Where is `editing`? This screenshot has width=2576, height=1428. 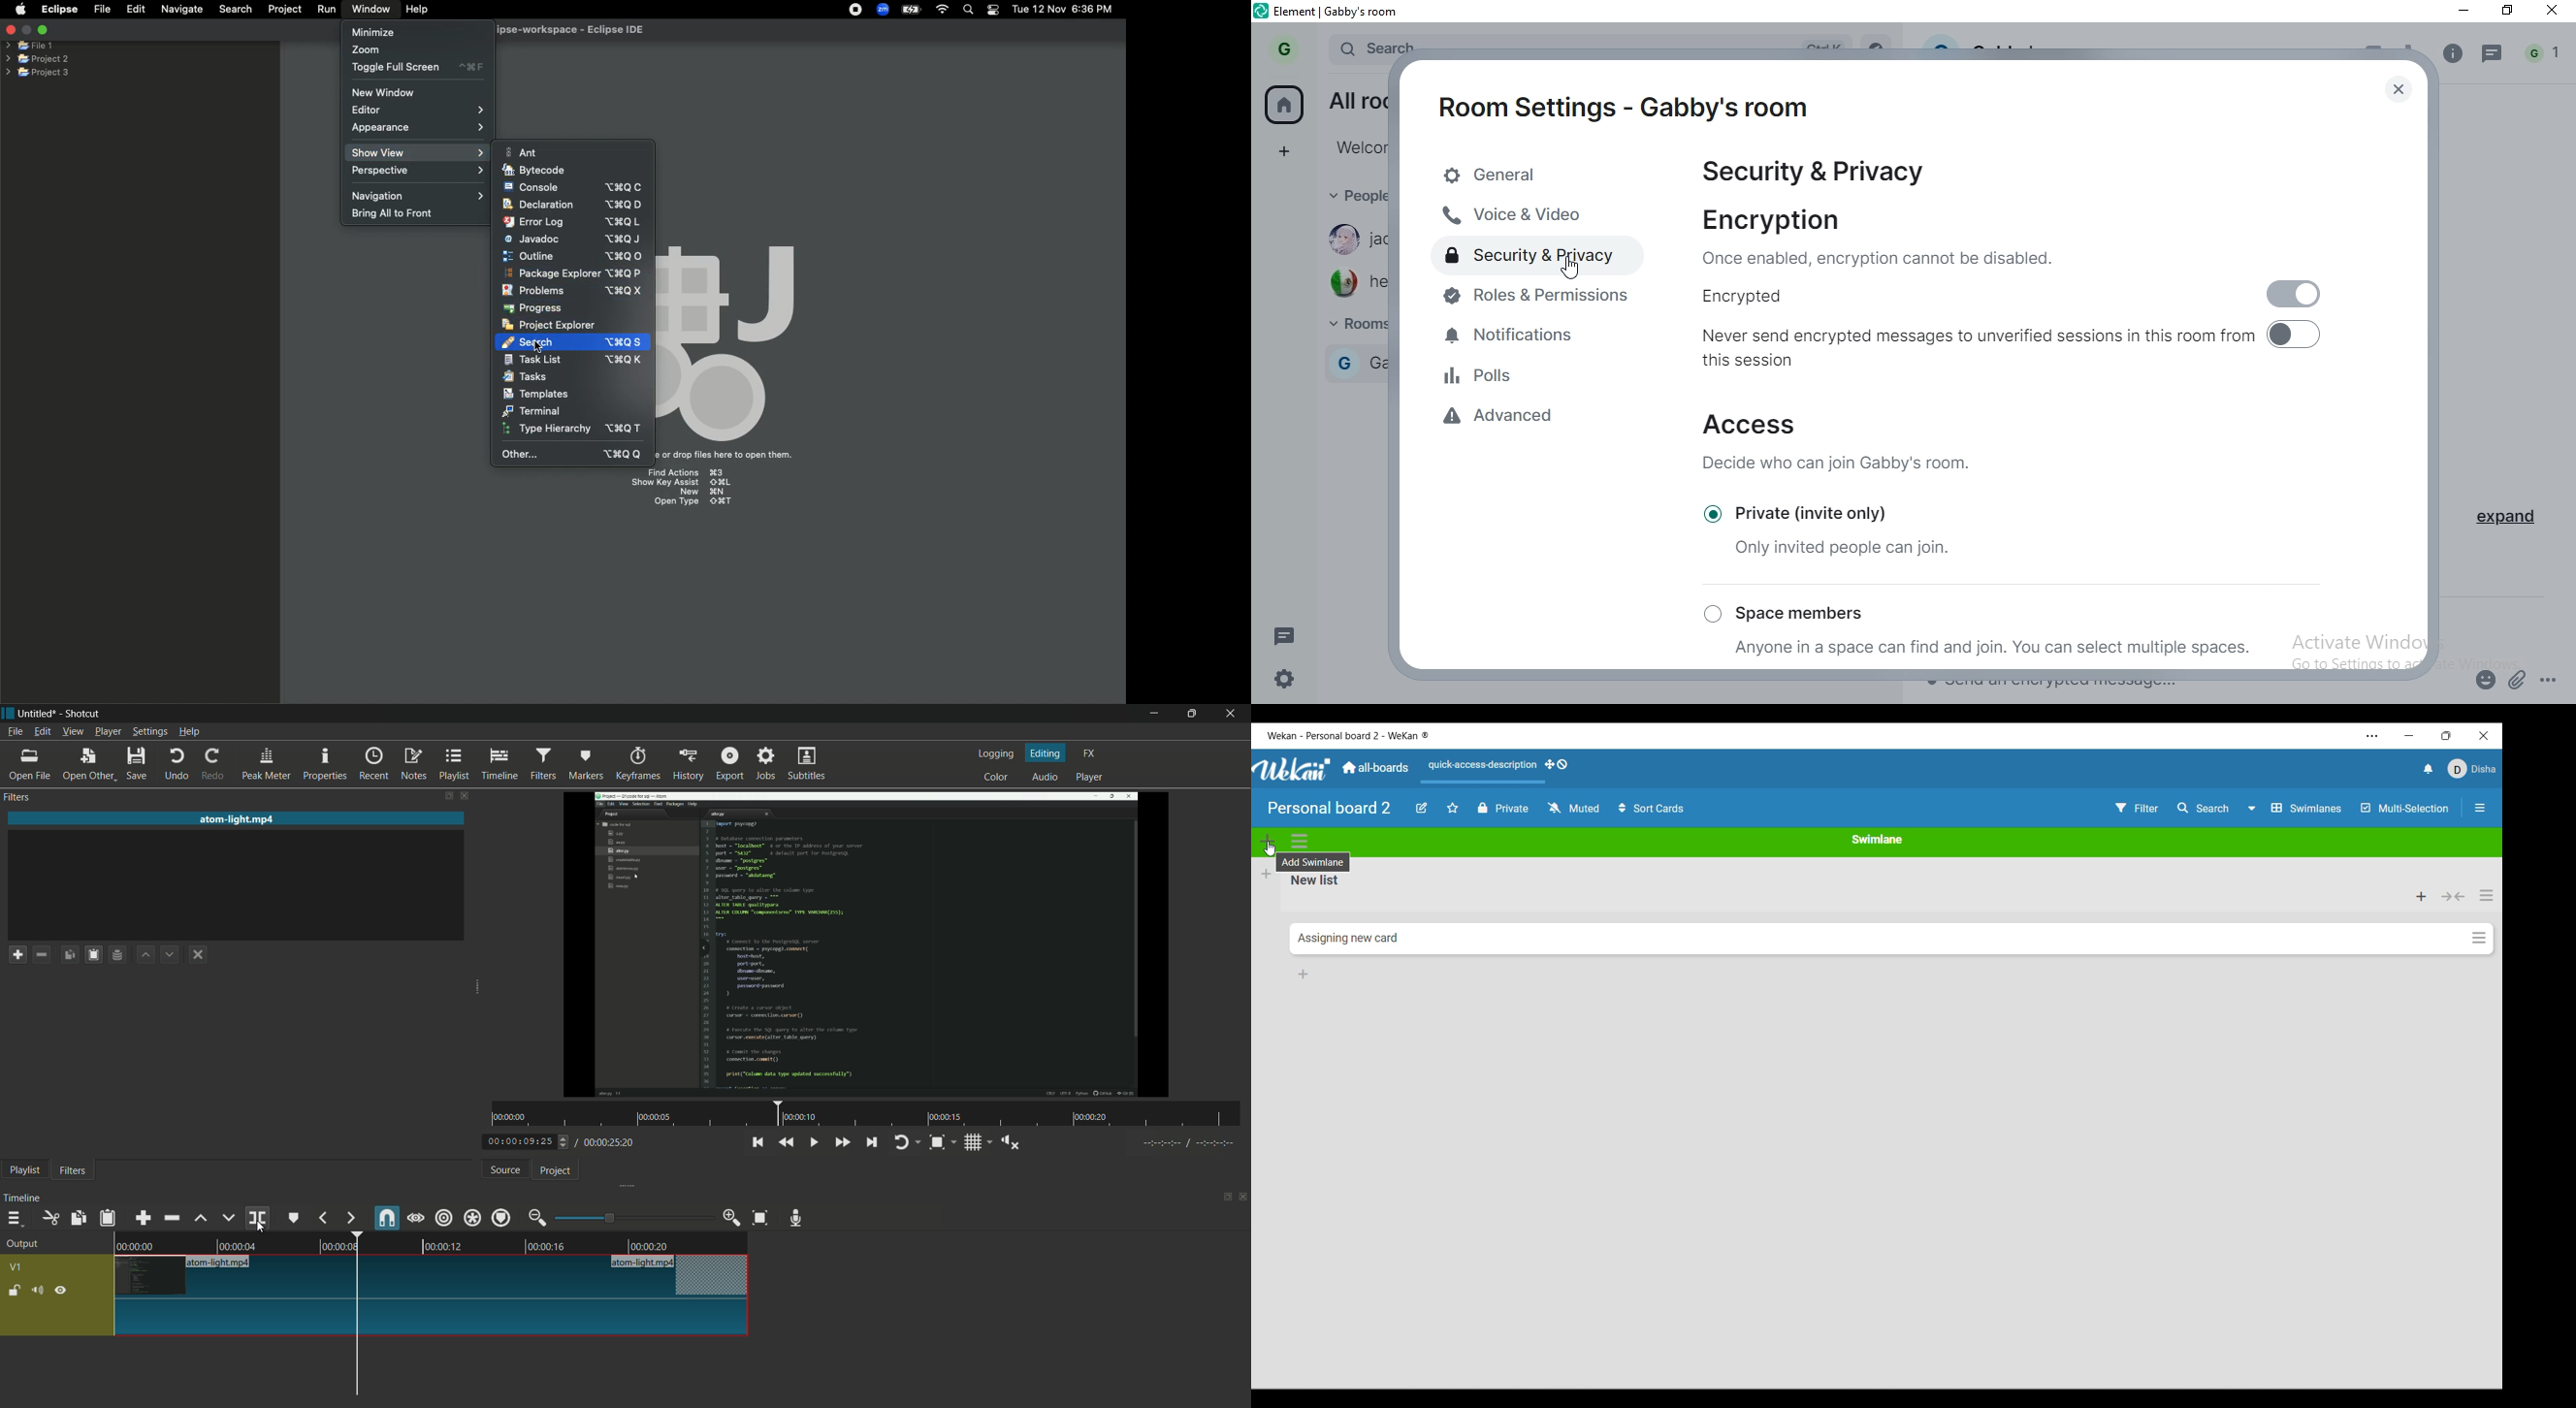 editing is located at coordinates (1046, 752).